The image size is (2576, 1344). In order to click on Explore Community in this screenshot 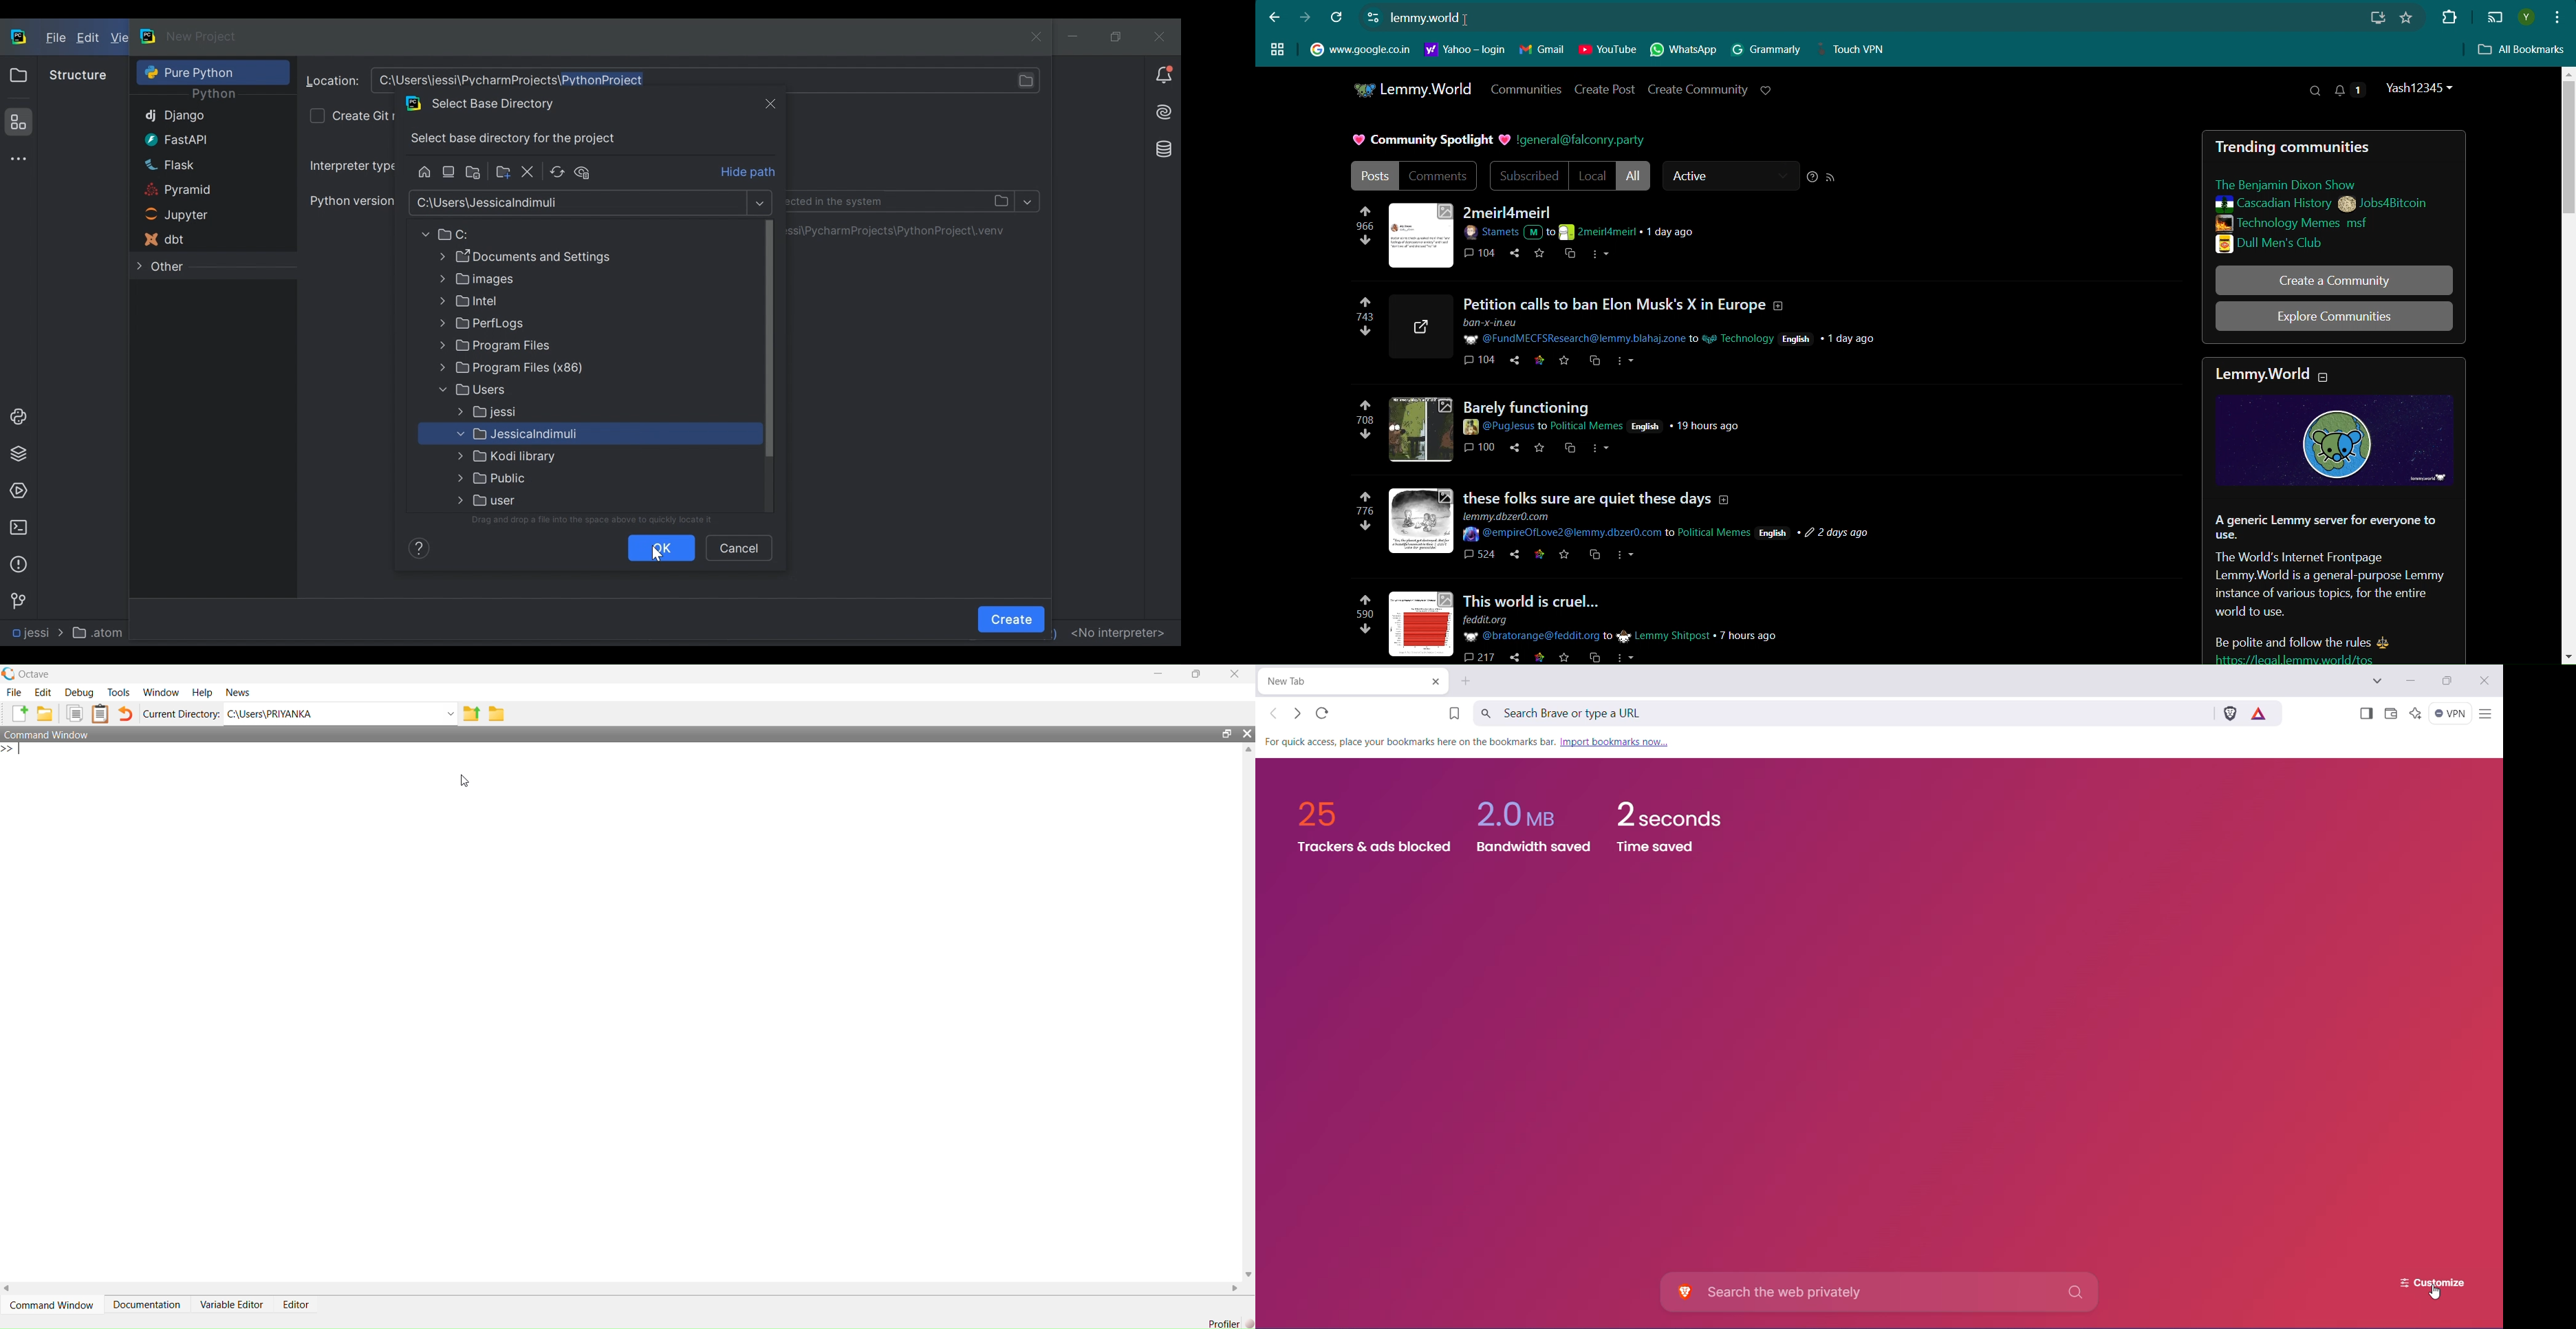, I will do `click(2334, 316)`.